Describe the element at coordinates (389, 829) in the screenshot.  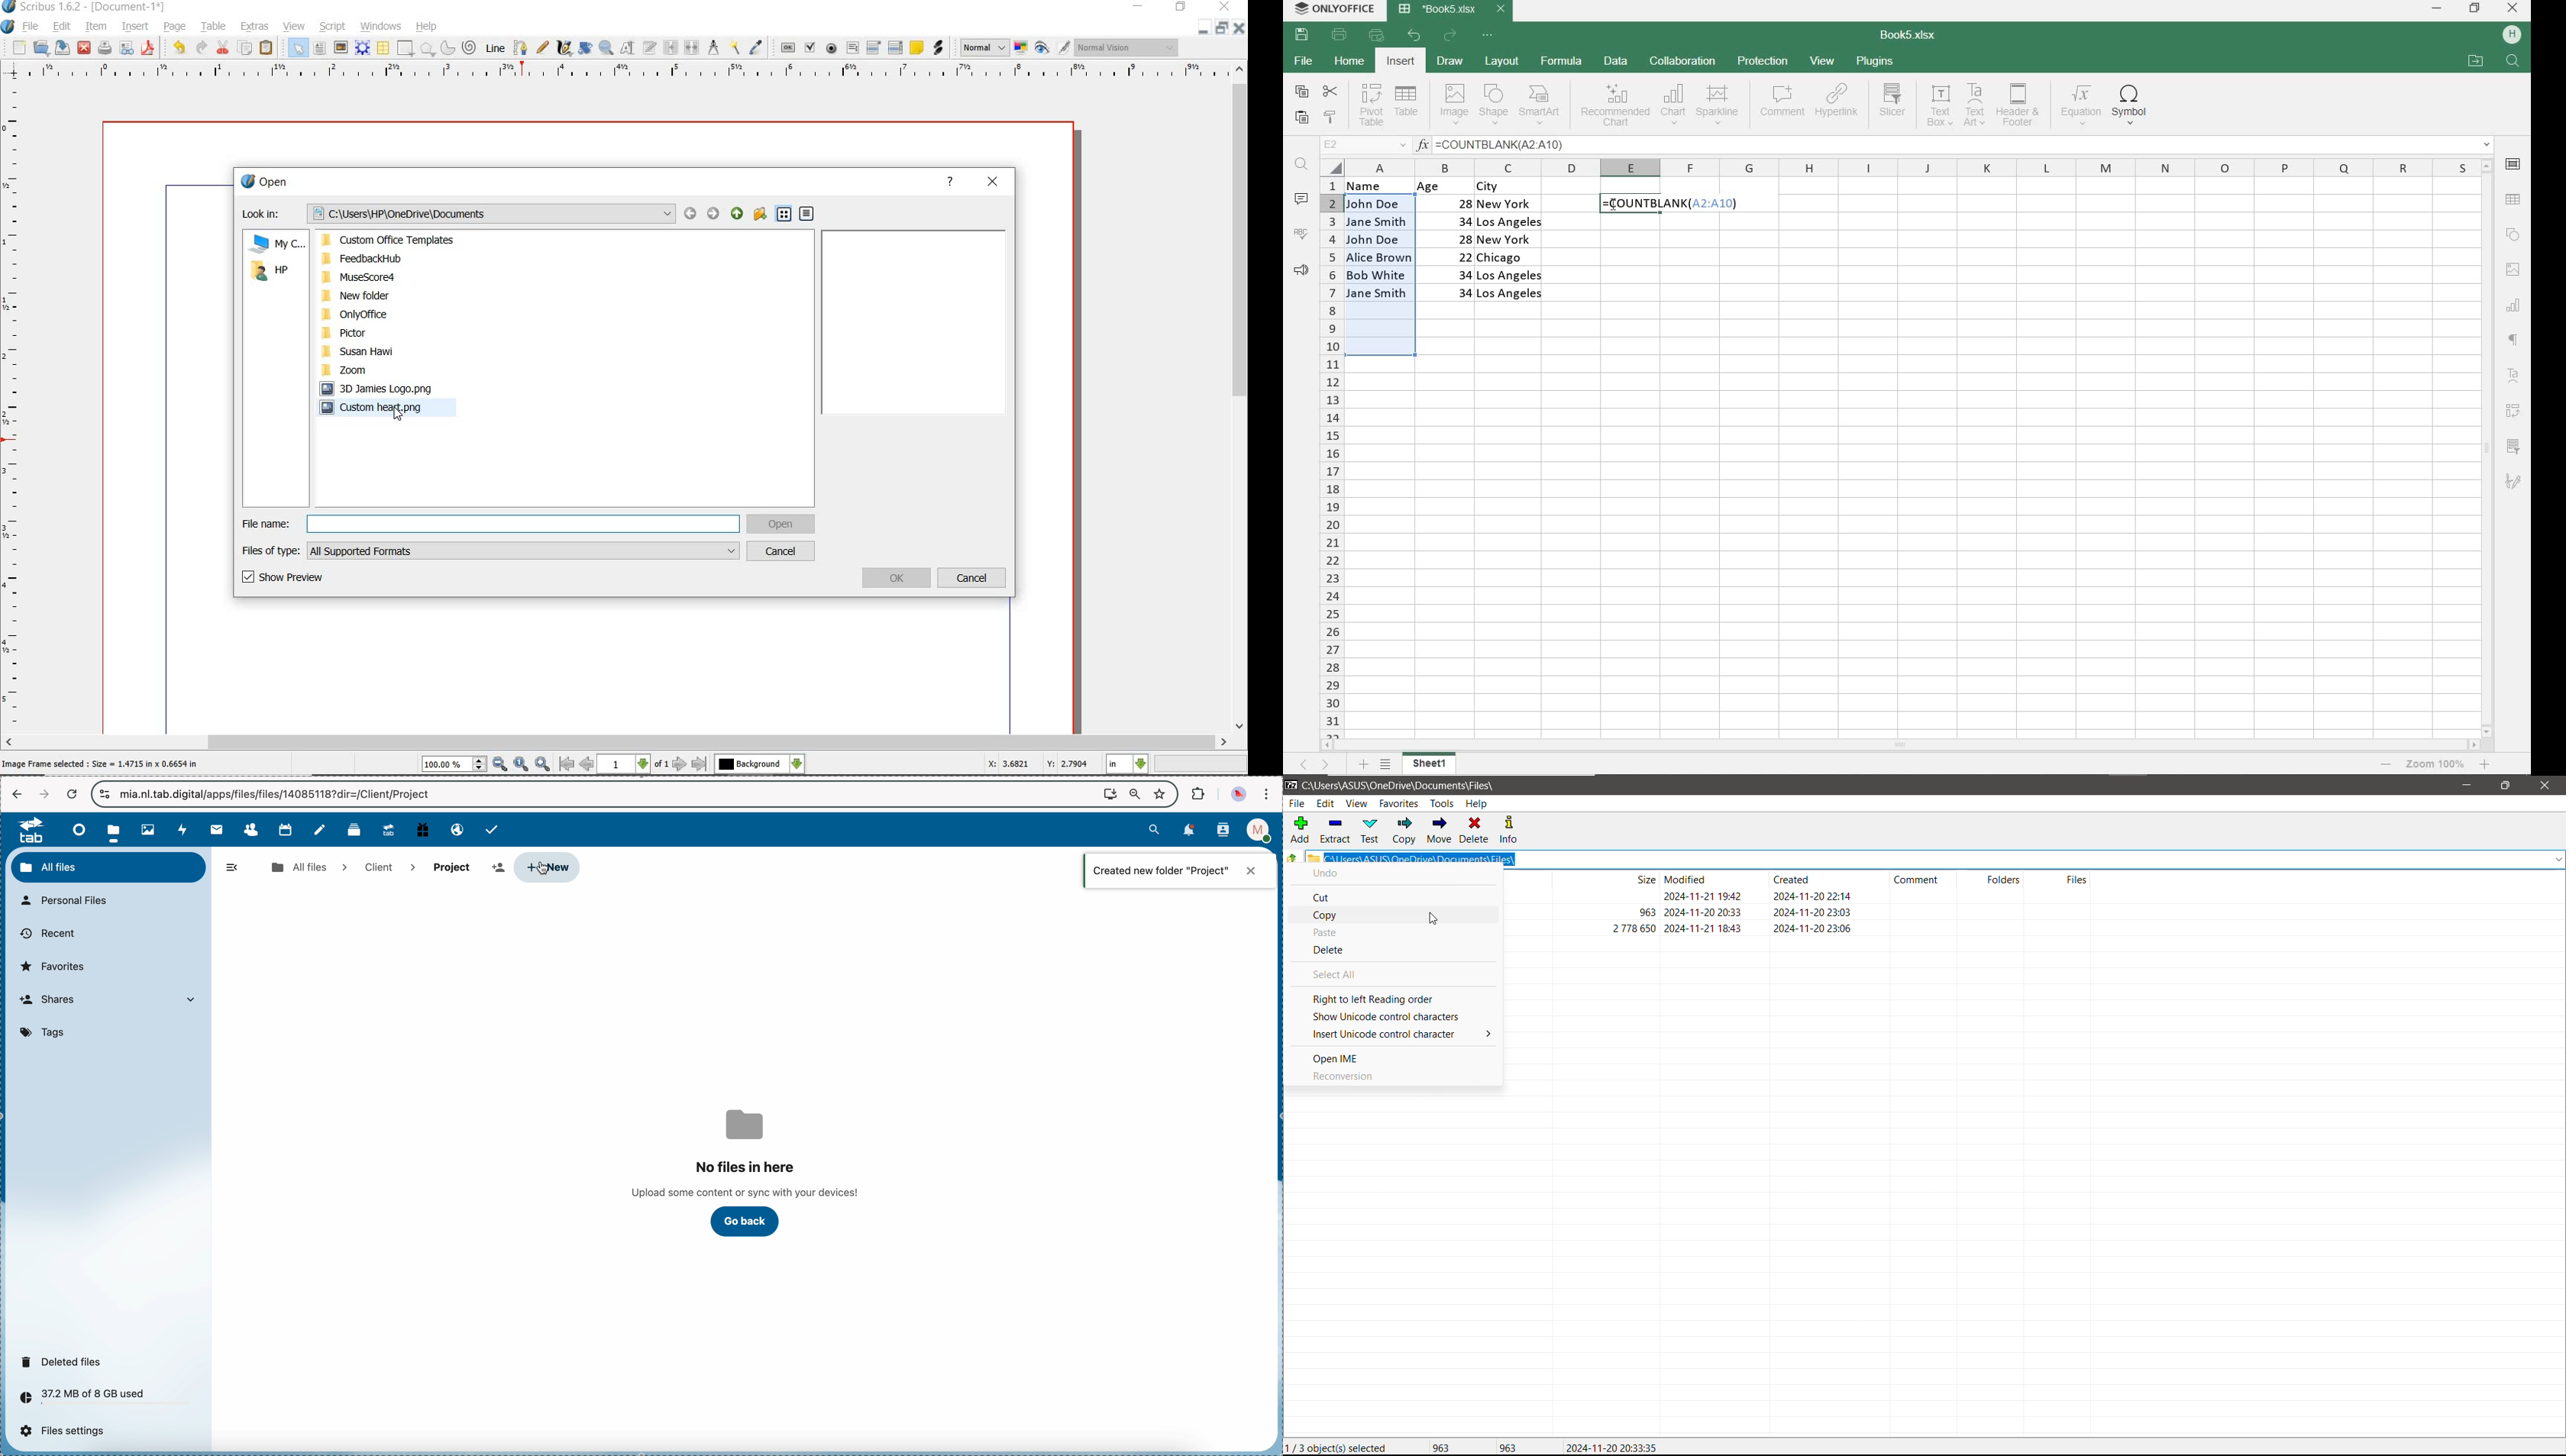
I see `upgrade` at that location.